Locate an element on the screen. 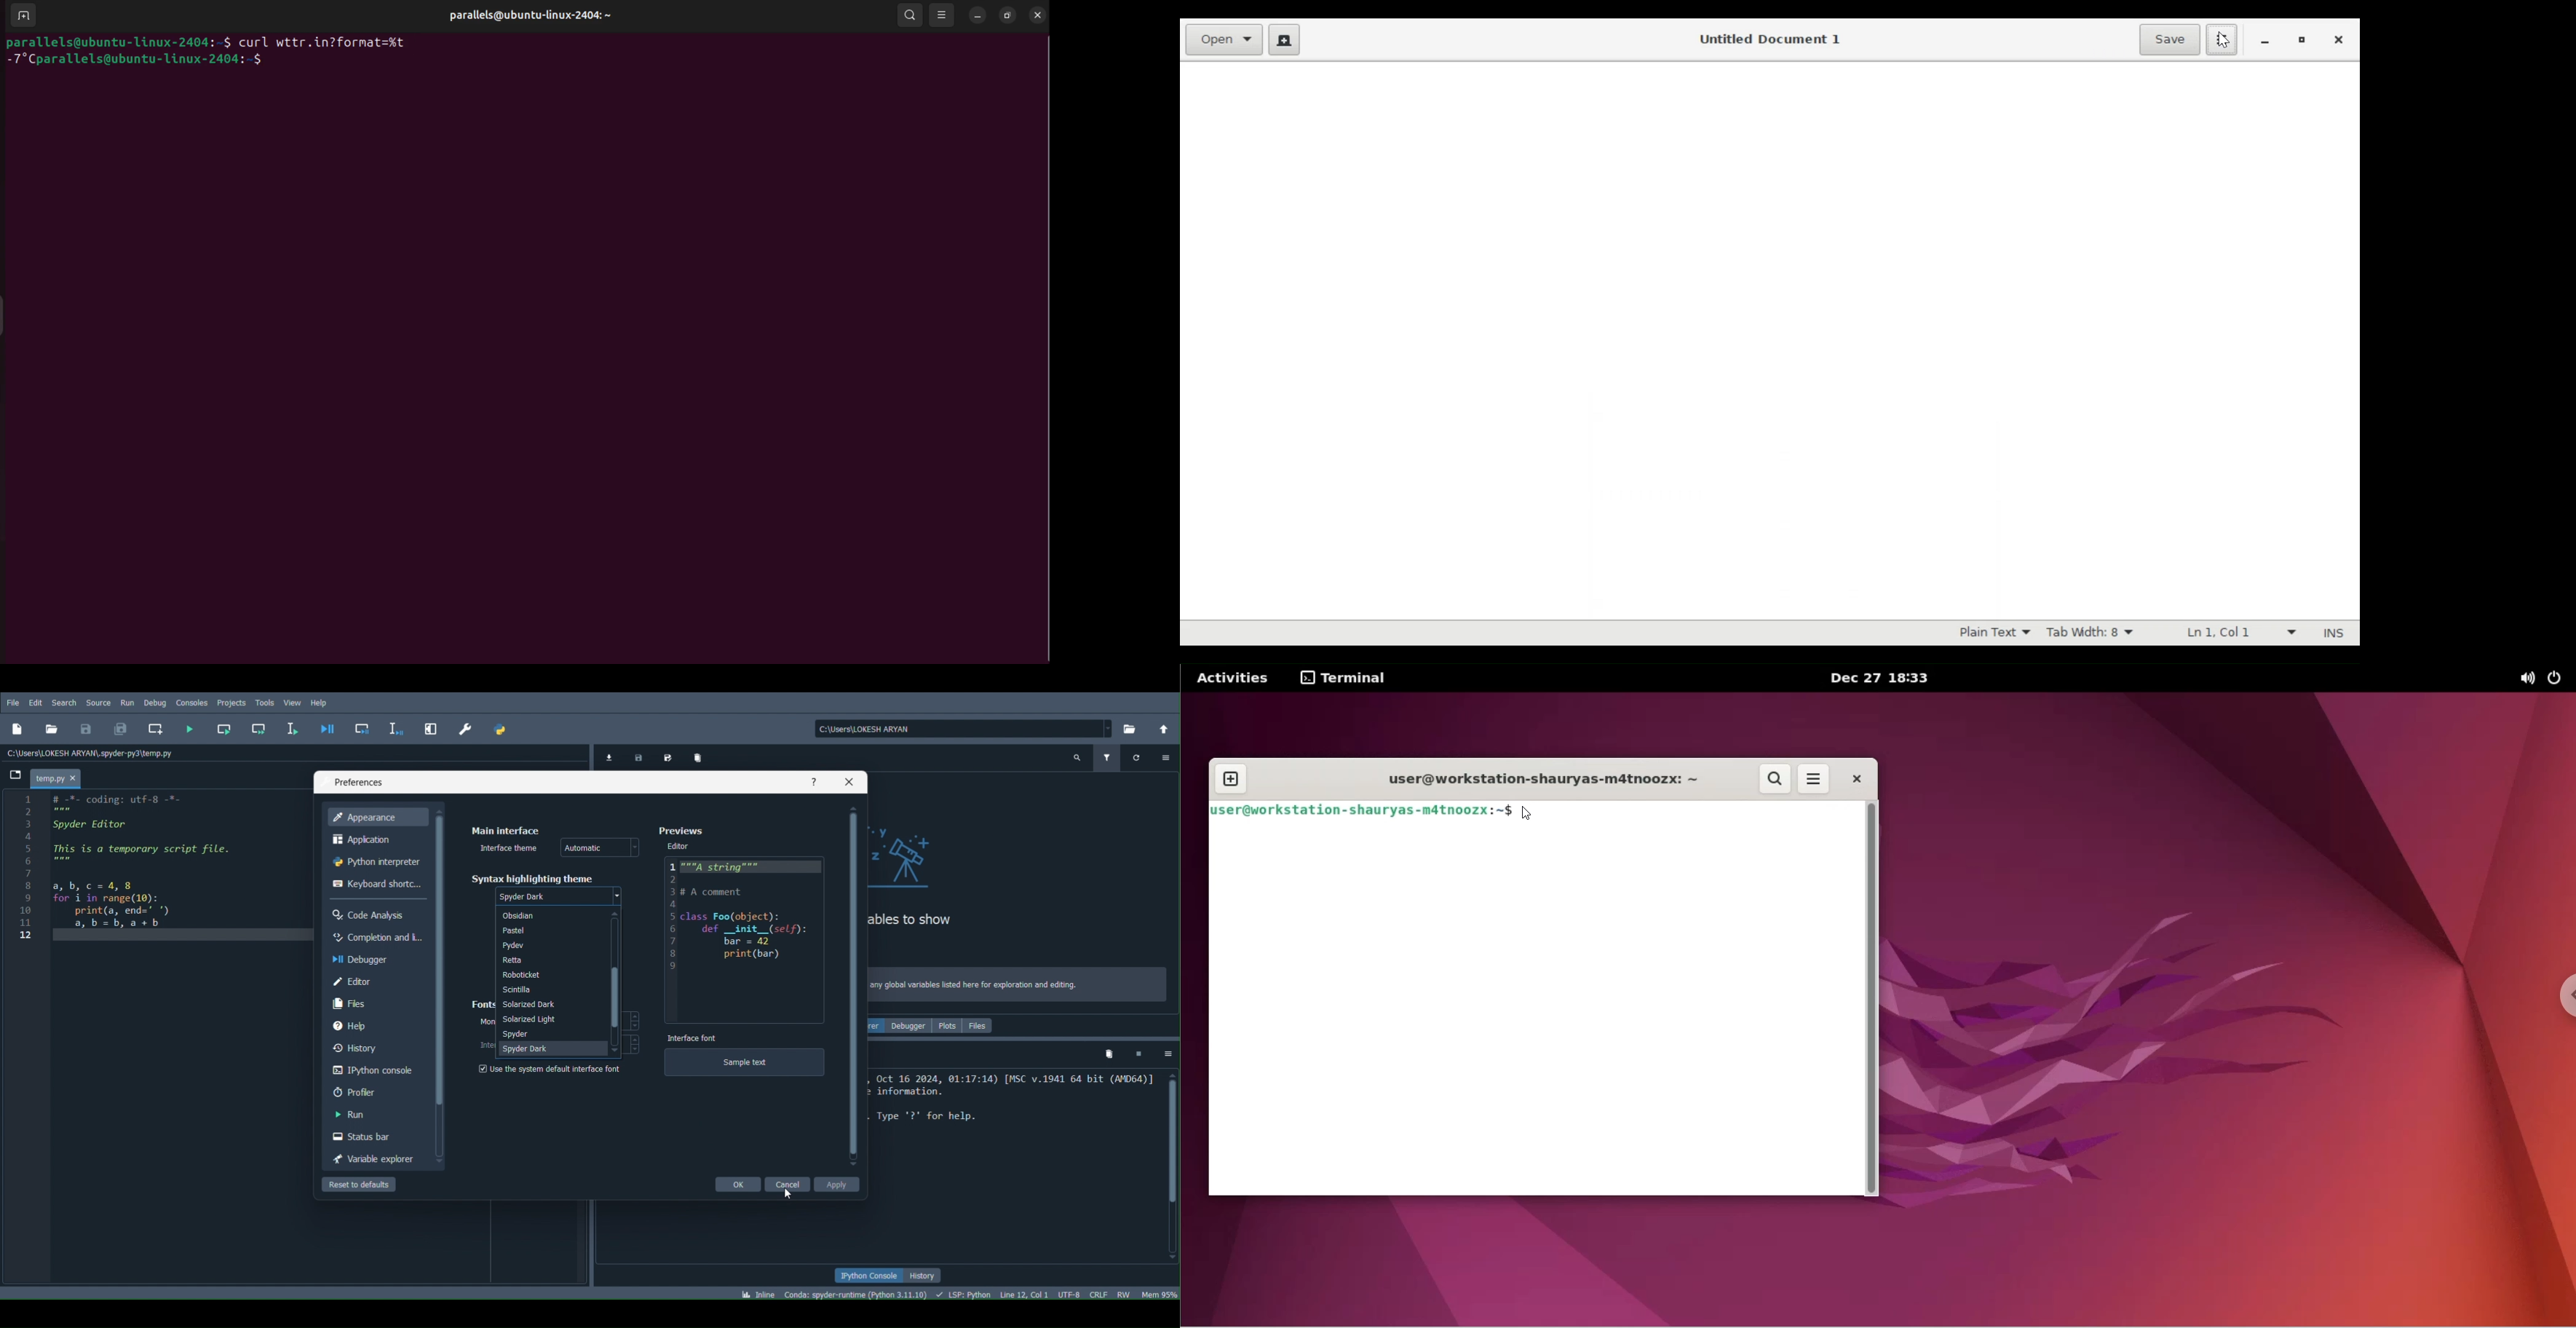 The width and height of the screenshot is (2576, 1344). BEF Reet ae SARE ESSOS
PR
3 Spyder Editor
a
5 This is a temporary script file.
6 me
7
8 a bc=428
9 for i in range(10):
10 print(a, end=" ')
1 a,b=b, a+b
12 is located at coordinates (149, 881).